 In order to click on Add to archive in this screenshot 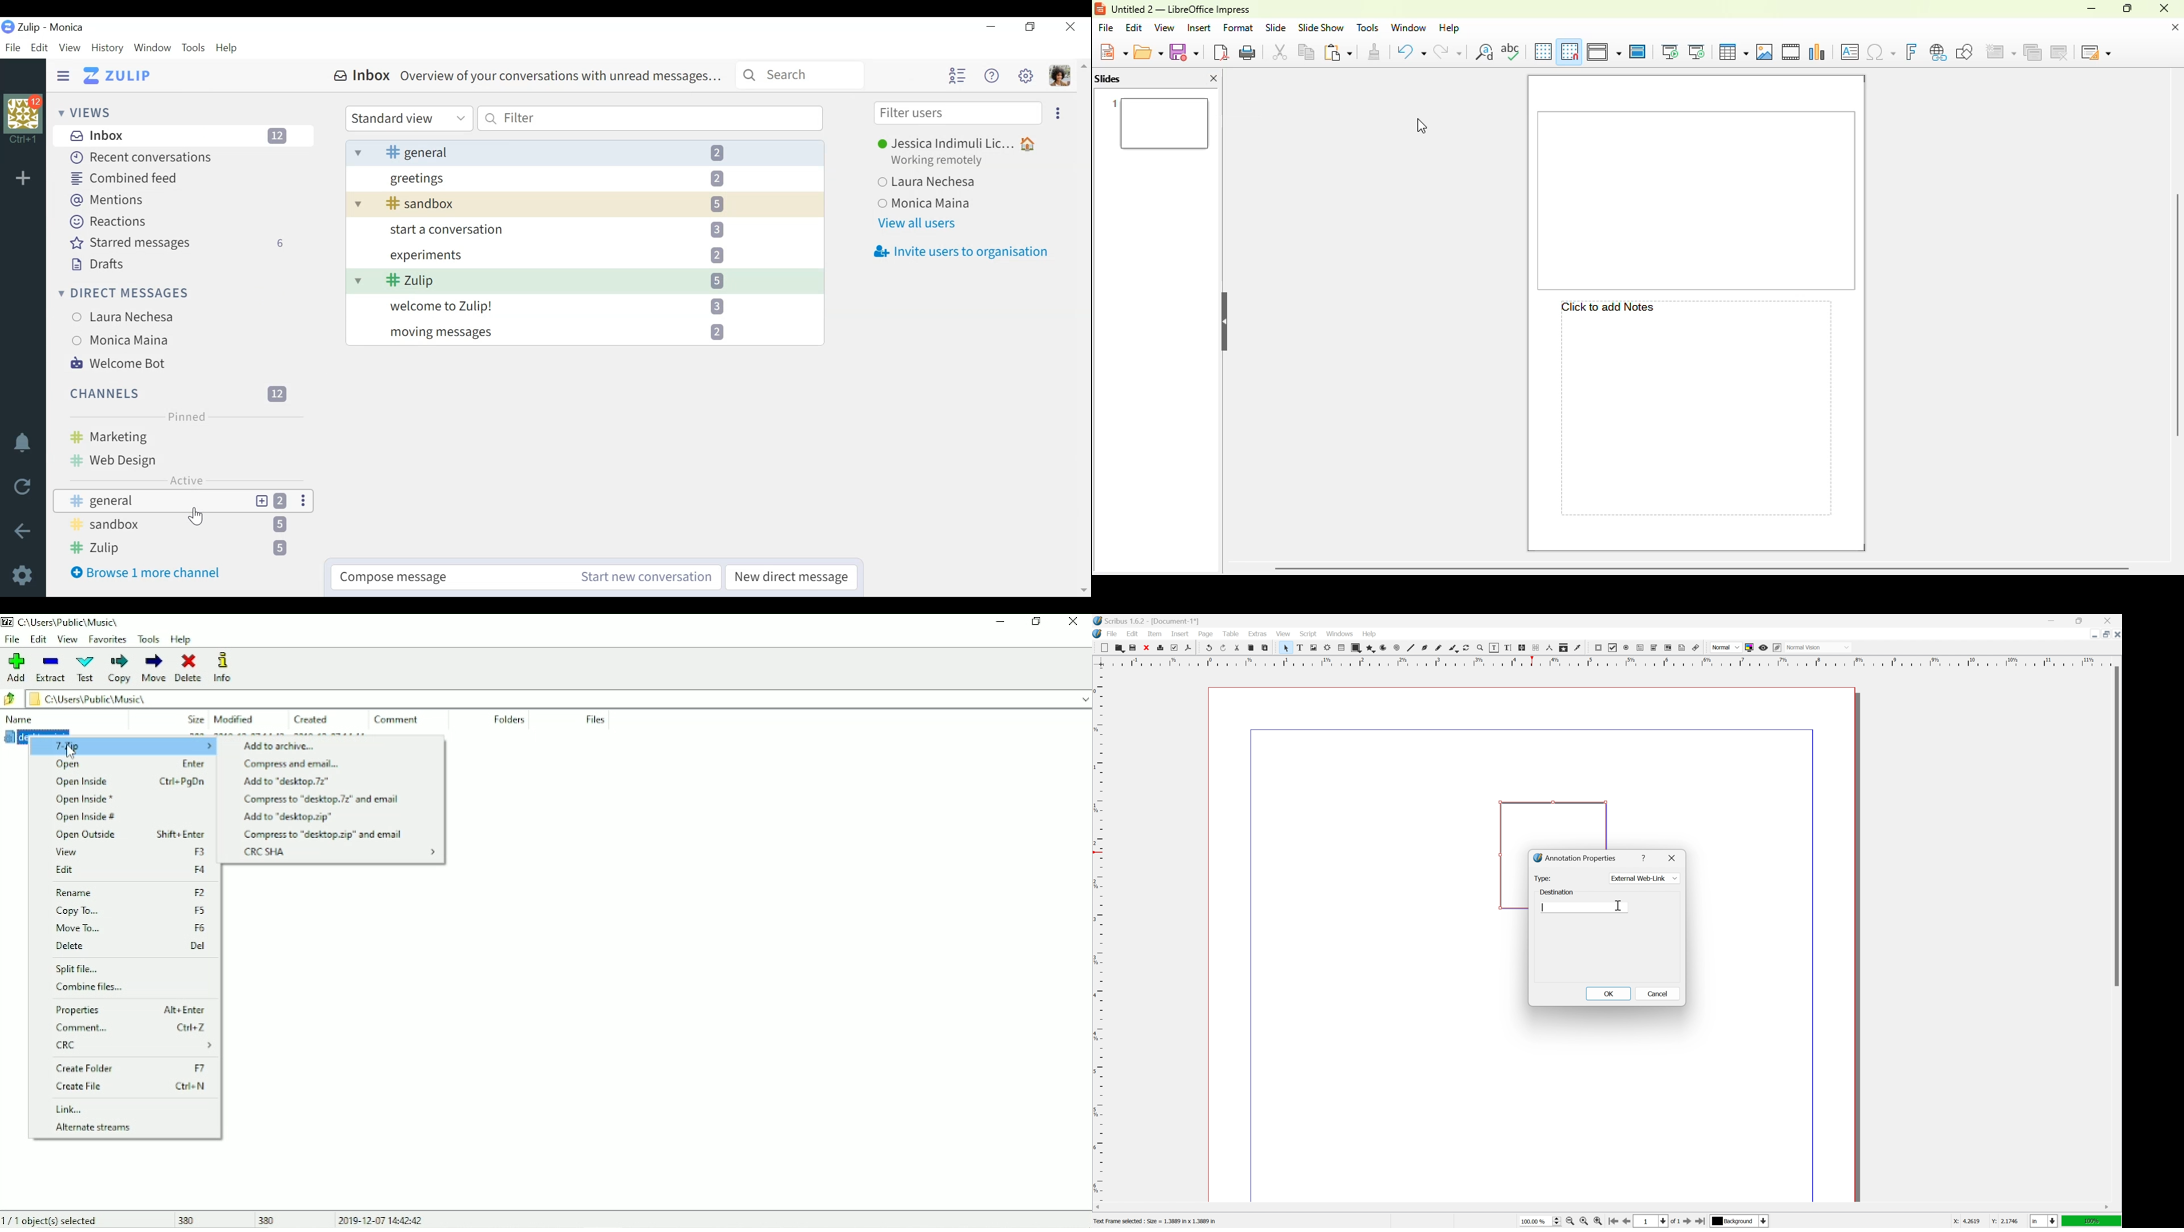, I will do `click(279, 748)`.